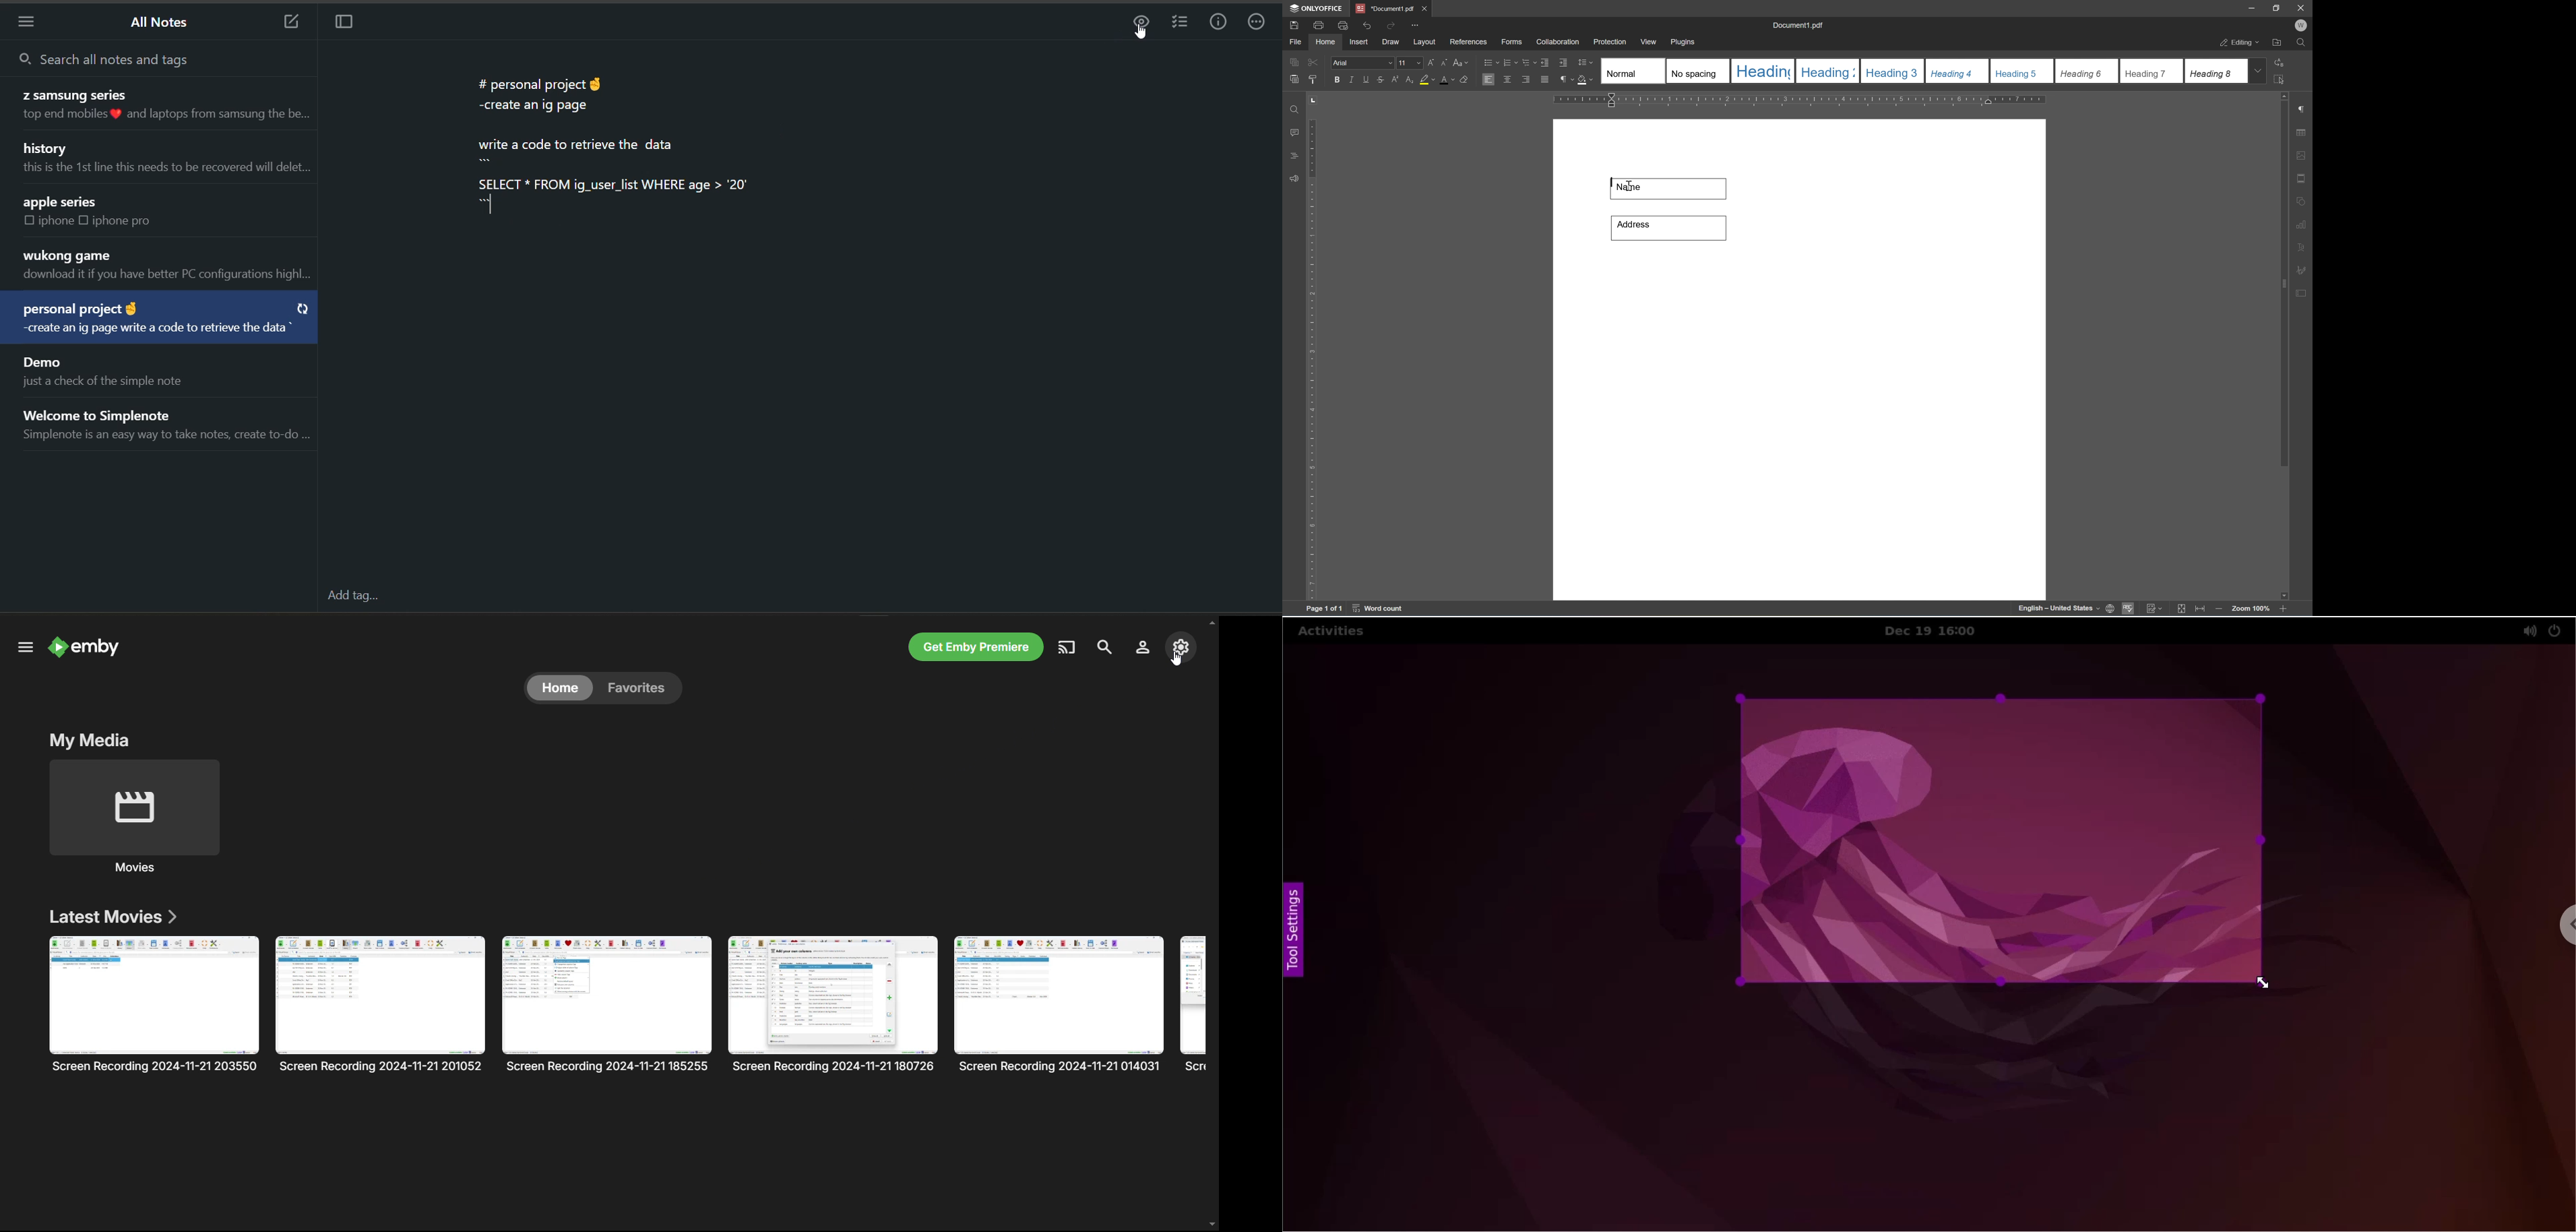 The width and height of the screenshot is (2576, 1232). What do you see at coordinates (1139, 23) in the screenshot?
I see `preview` at bounding box center [1139, 23].